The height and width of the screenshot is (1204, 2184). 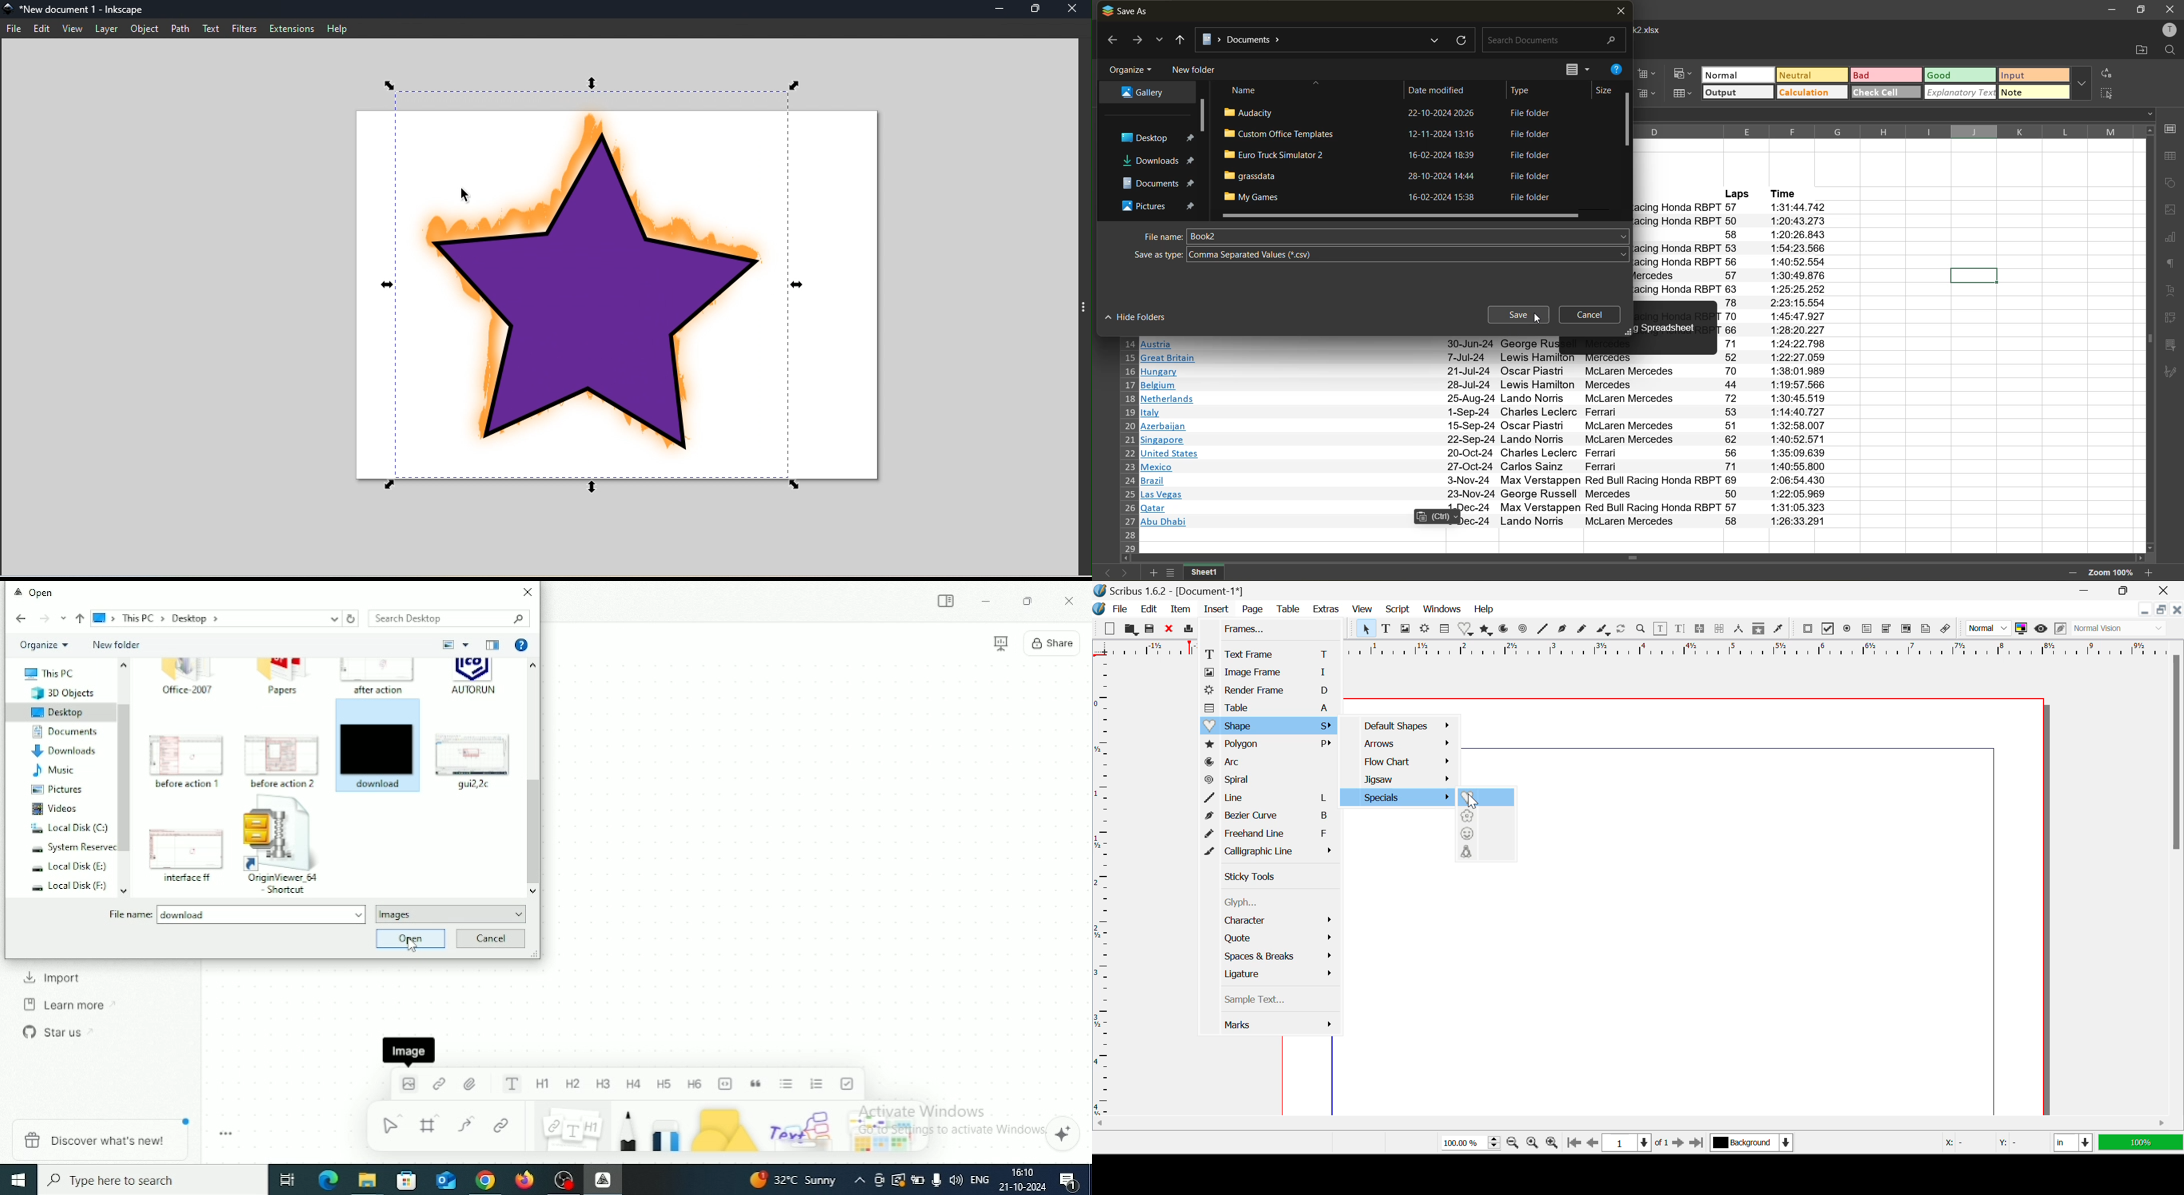 What do you see at coordinates (57, 1031) in the screenshot?
I see `Star us` at bounding box center [57, 1031].